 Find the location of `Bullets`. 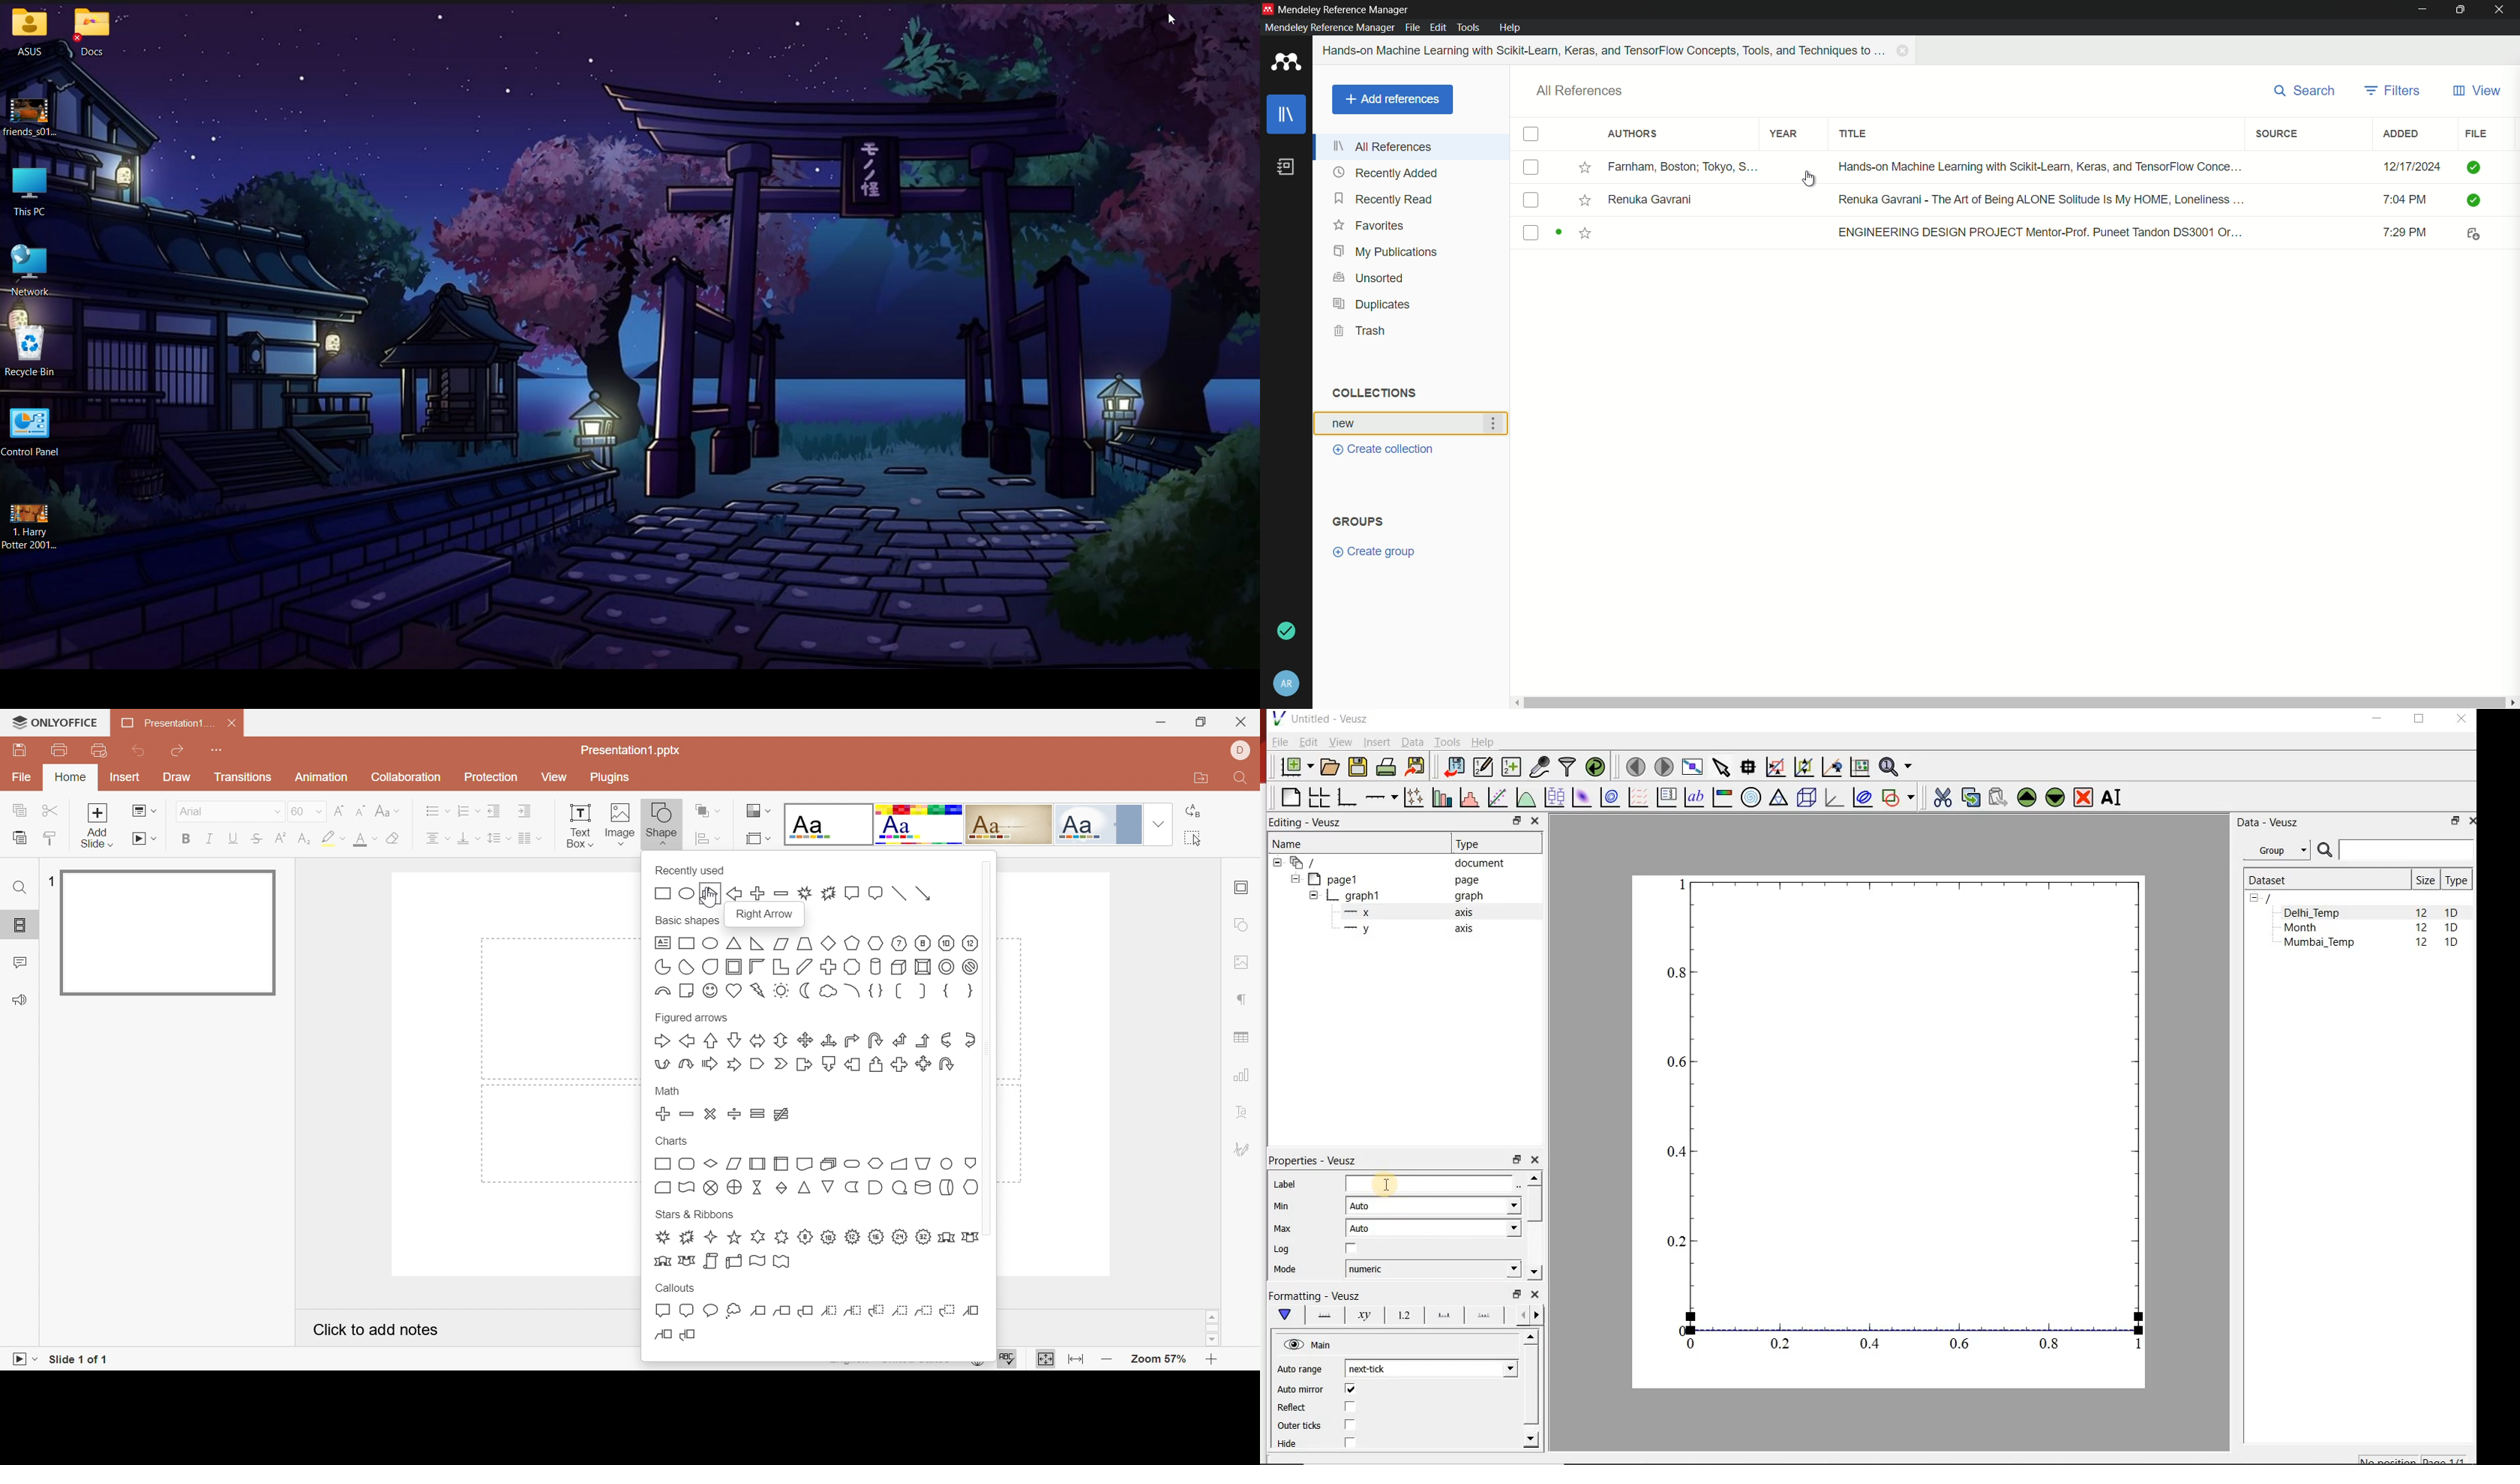

Bullets is located at coordinates (434, 809).